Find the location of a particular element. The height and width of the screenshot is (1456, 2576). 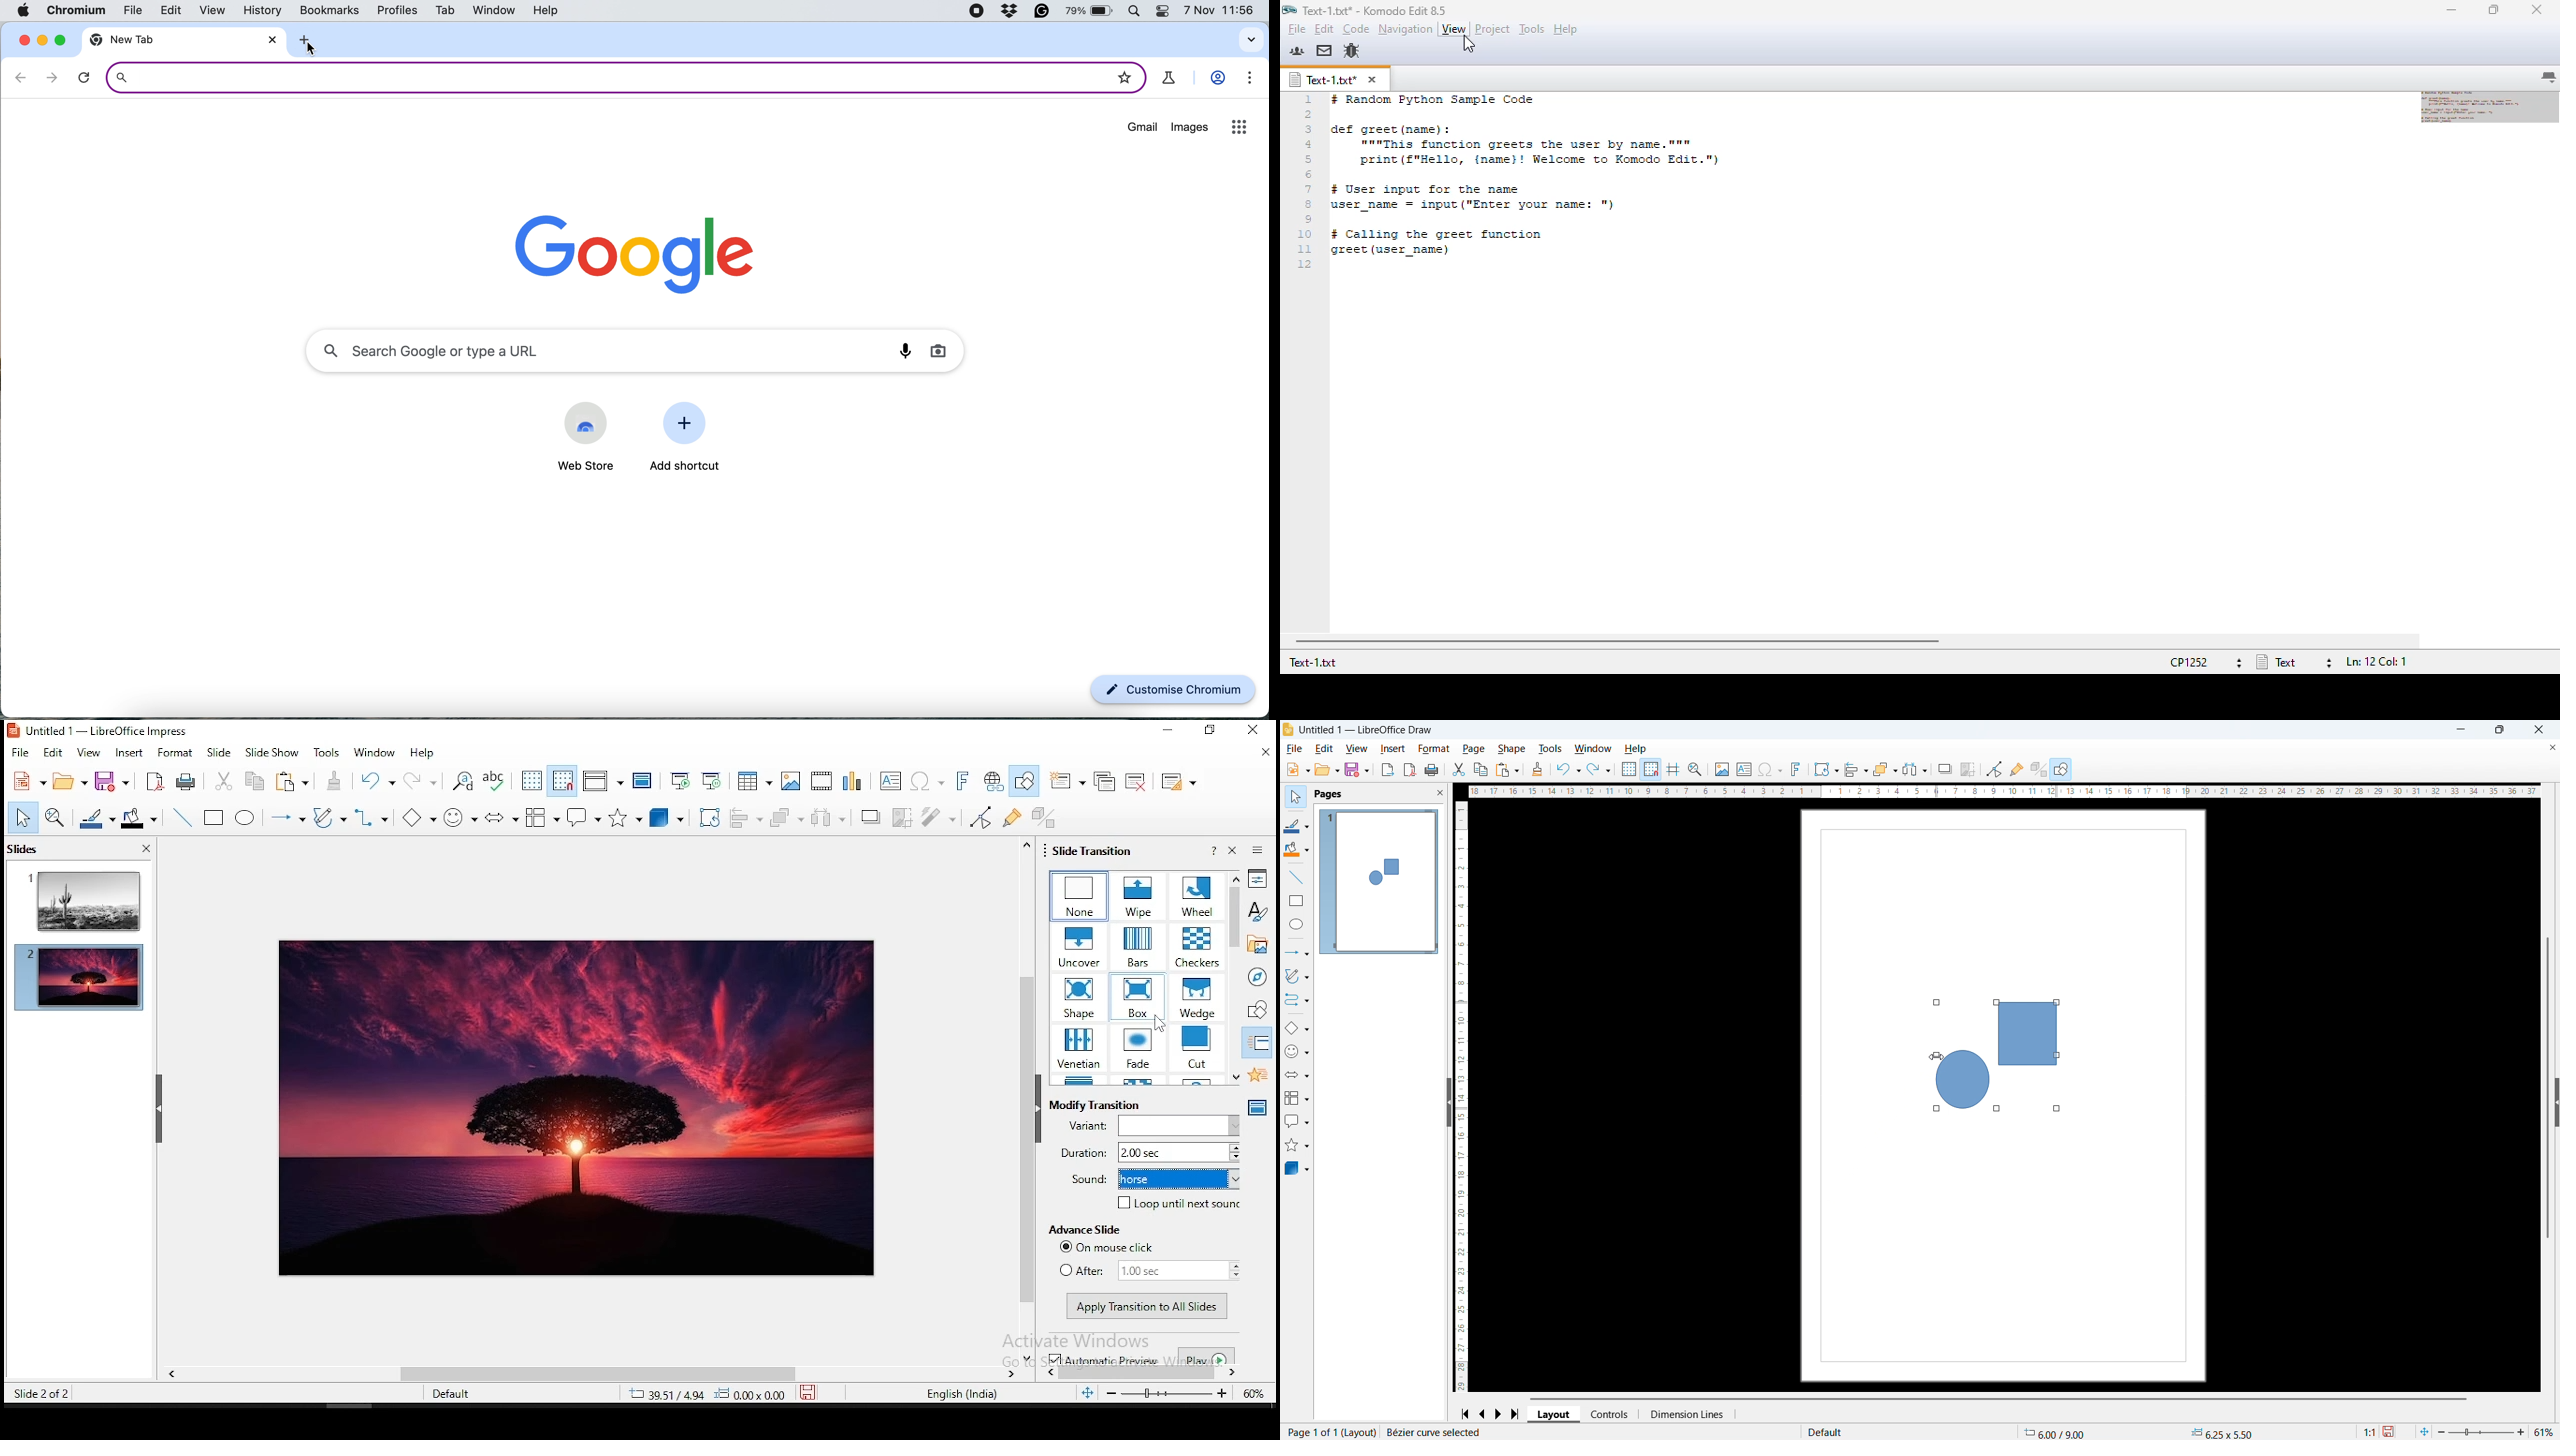

3D objects  is located at coordinates (1297, 1169).